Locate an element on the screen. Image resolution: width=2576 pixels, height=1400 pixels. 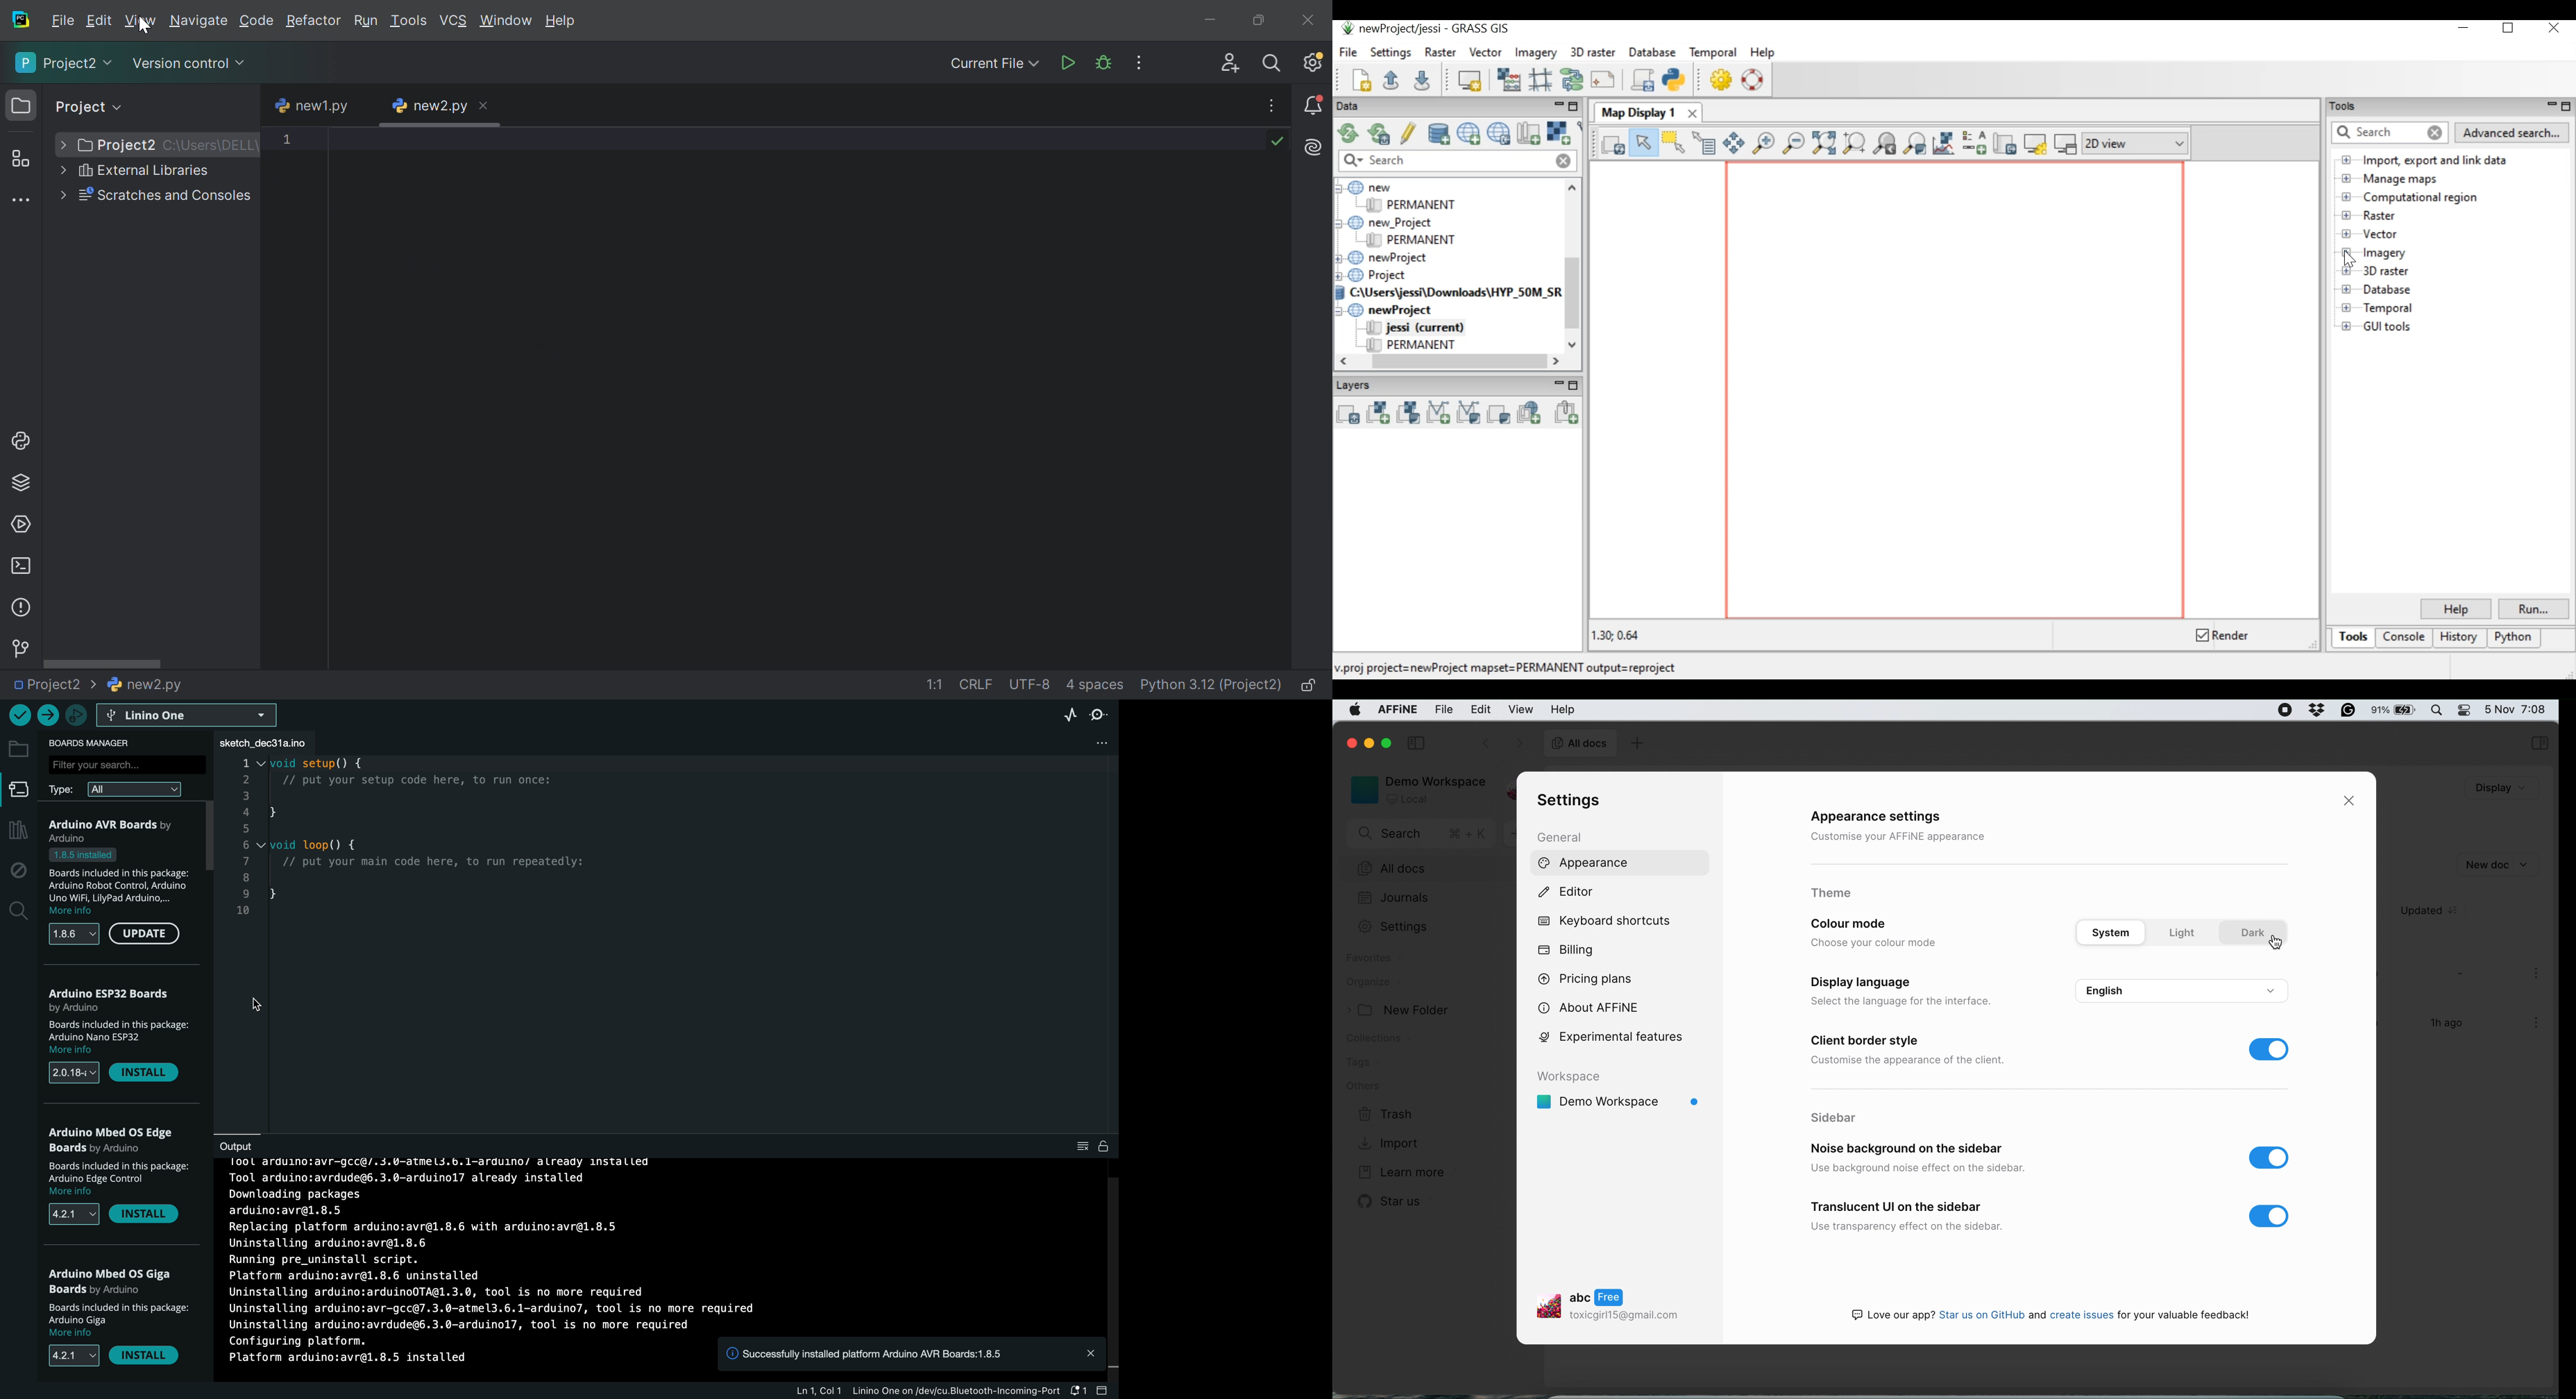
External Libraries is located at coordinates (144, 172).